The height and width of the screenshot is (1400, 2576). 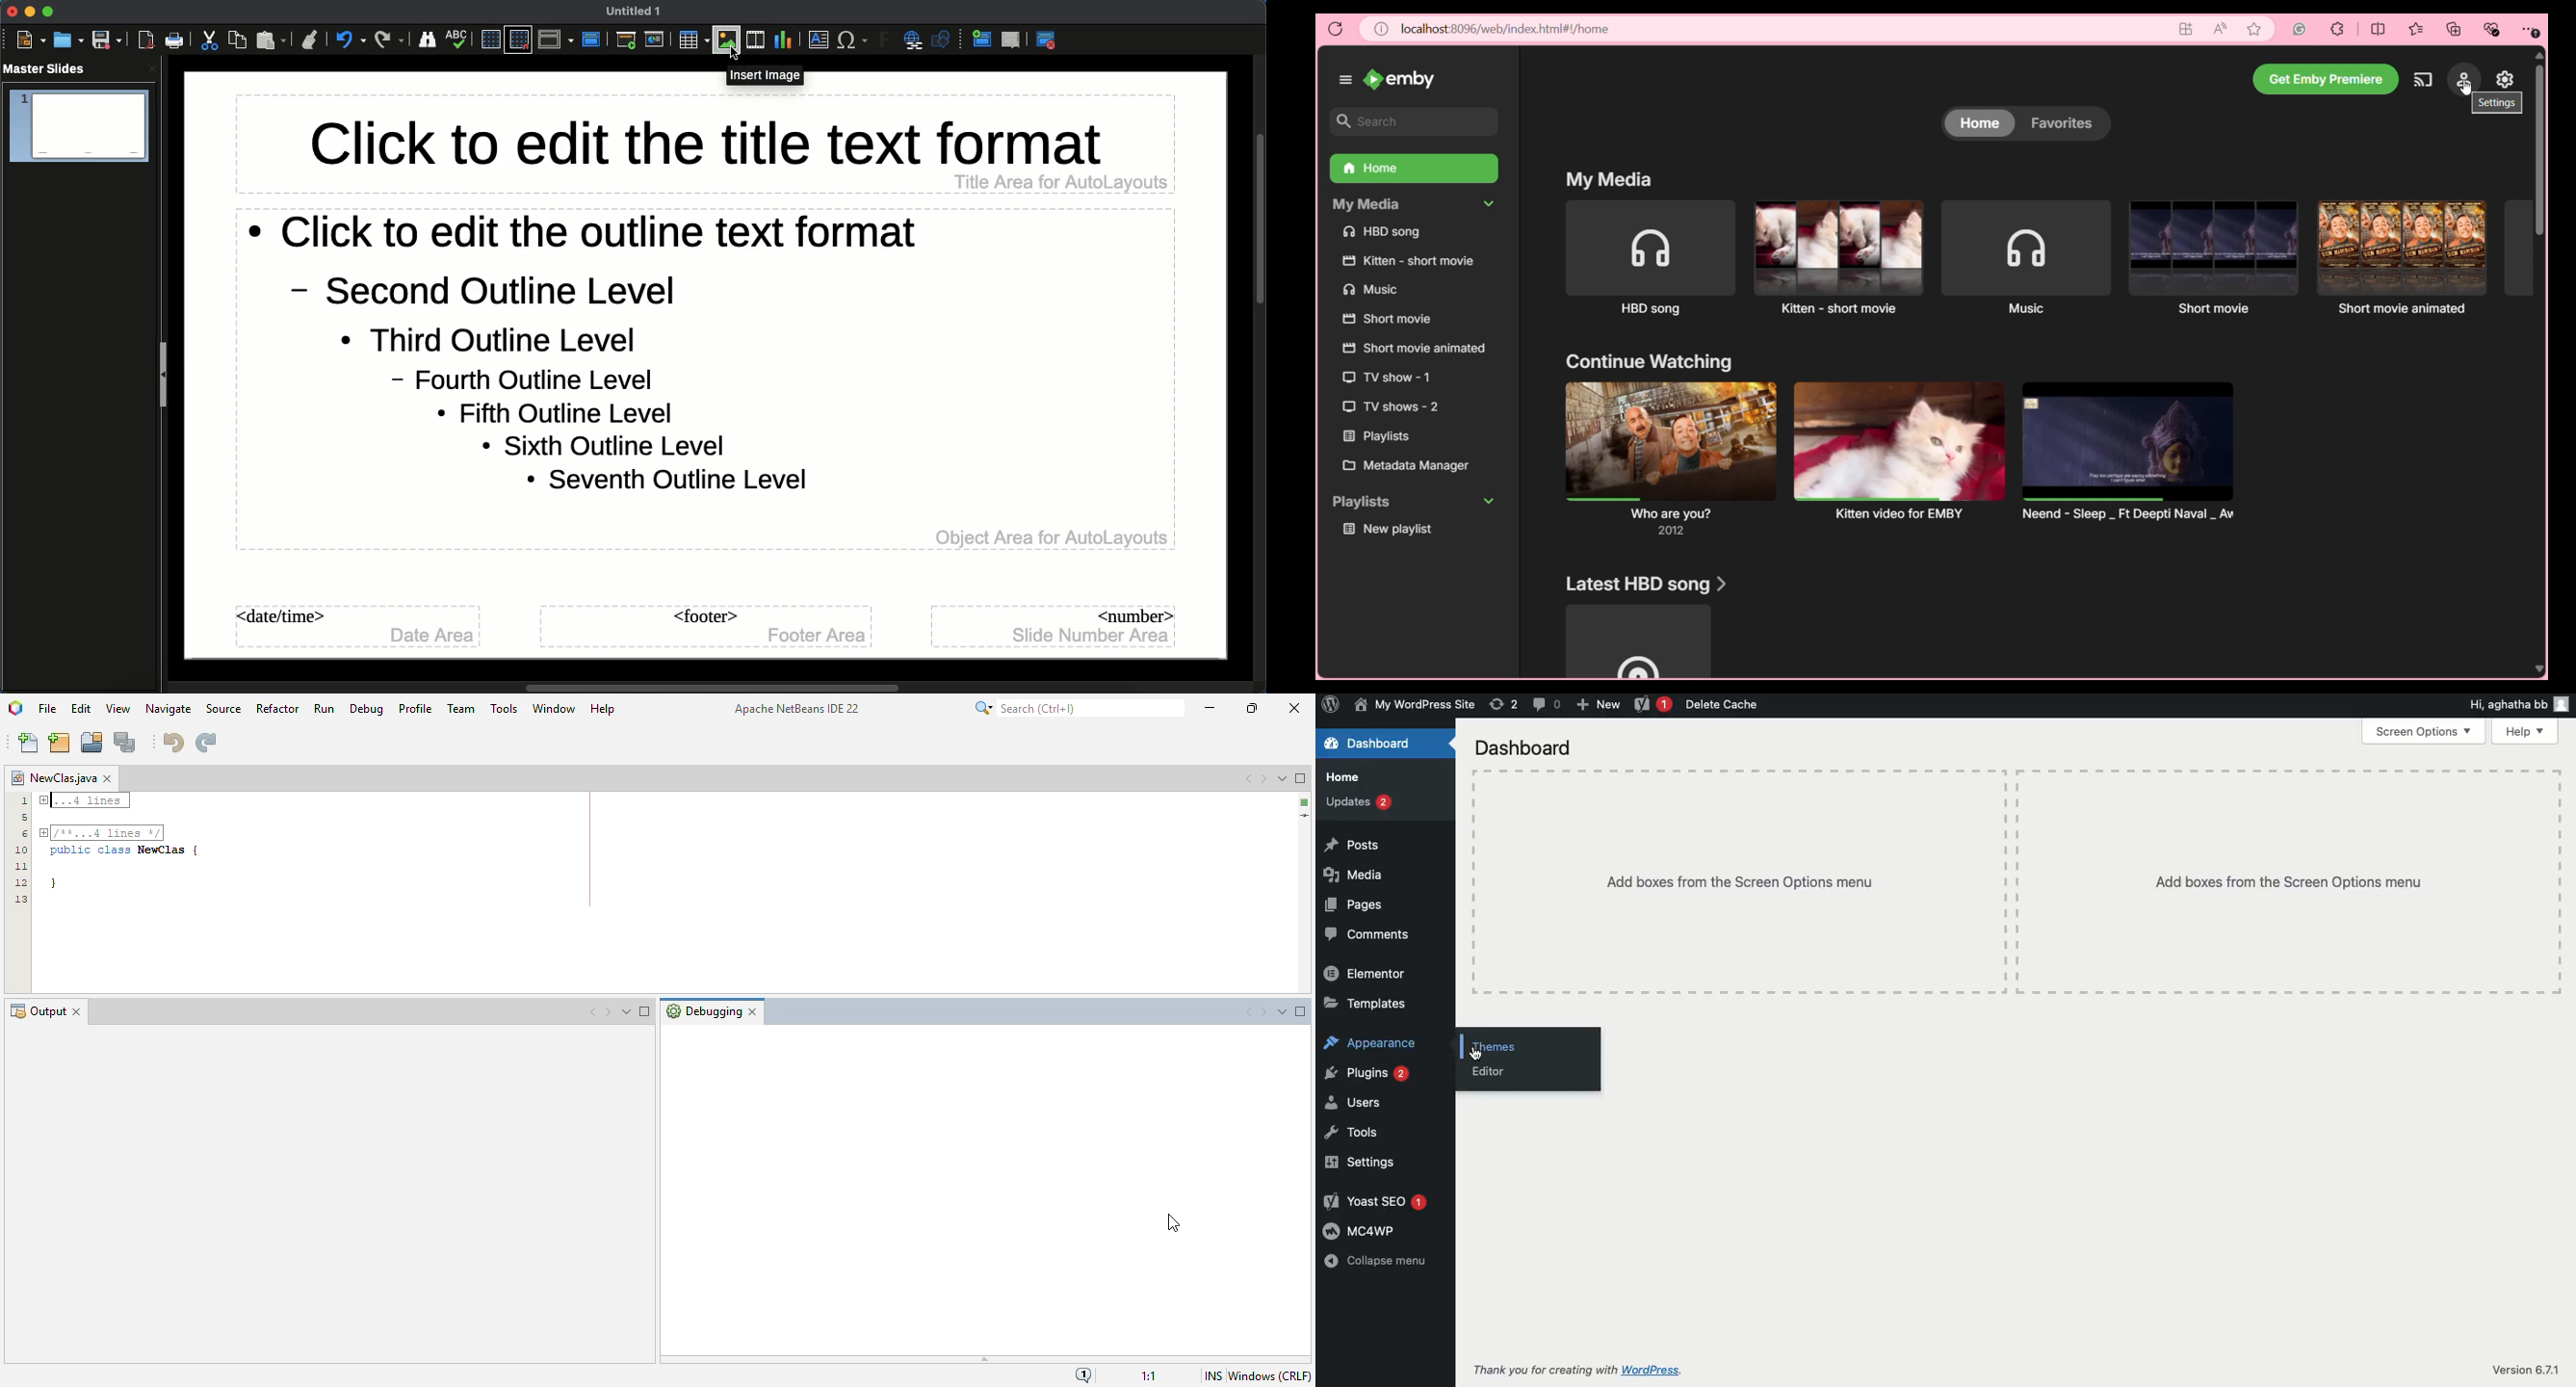 I want to click on cursor, so click(x=1476, y=1053).